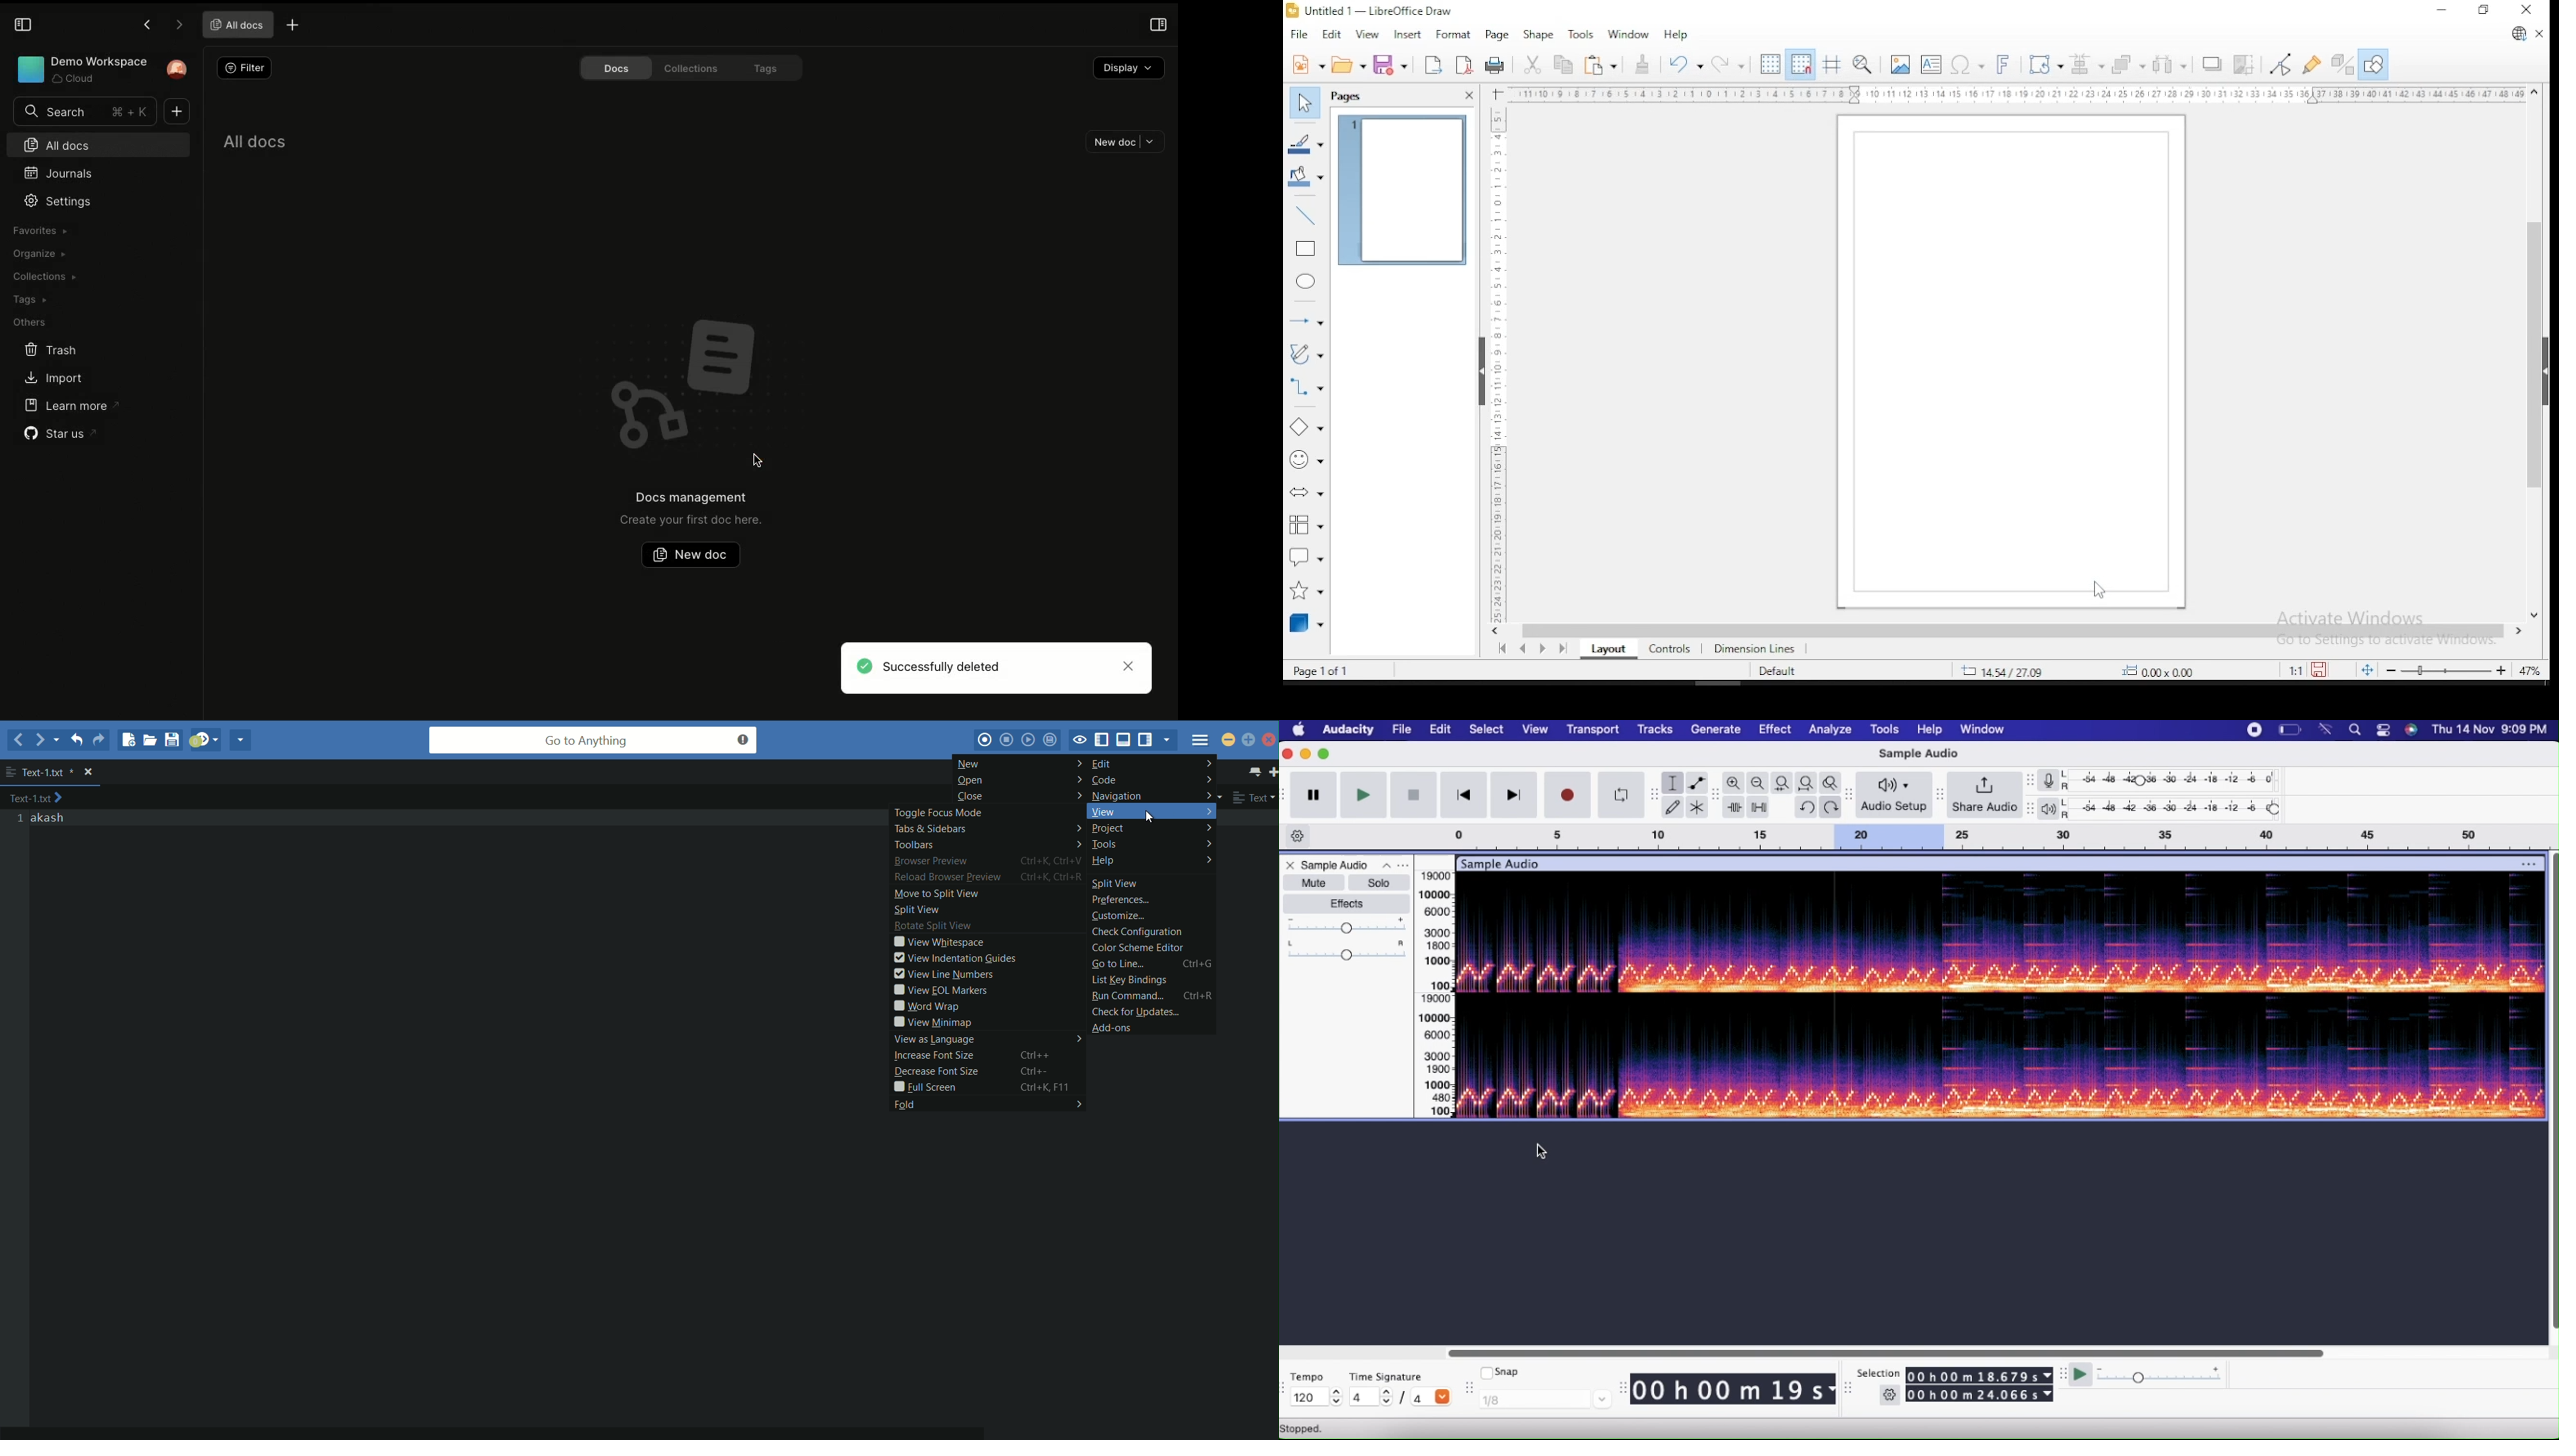 The width and height of the screenshot is (2576, 1456). I want to click on All docs, so click(97, 143).